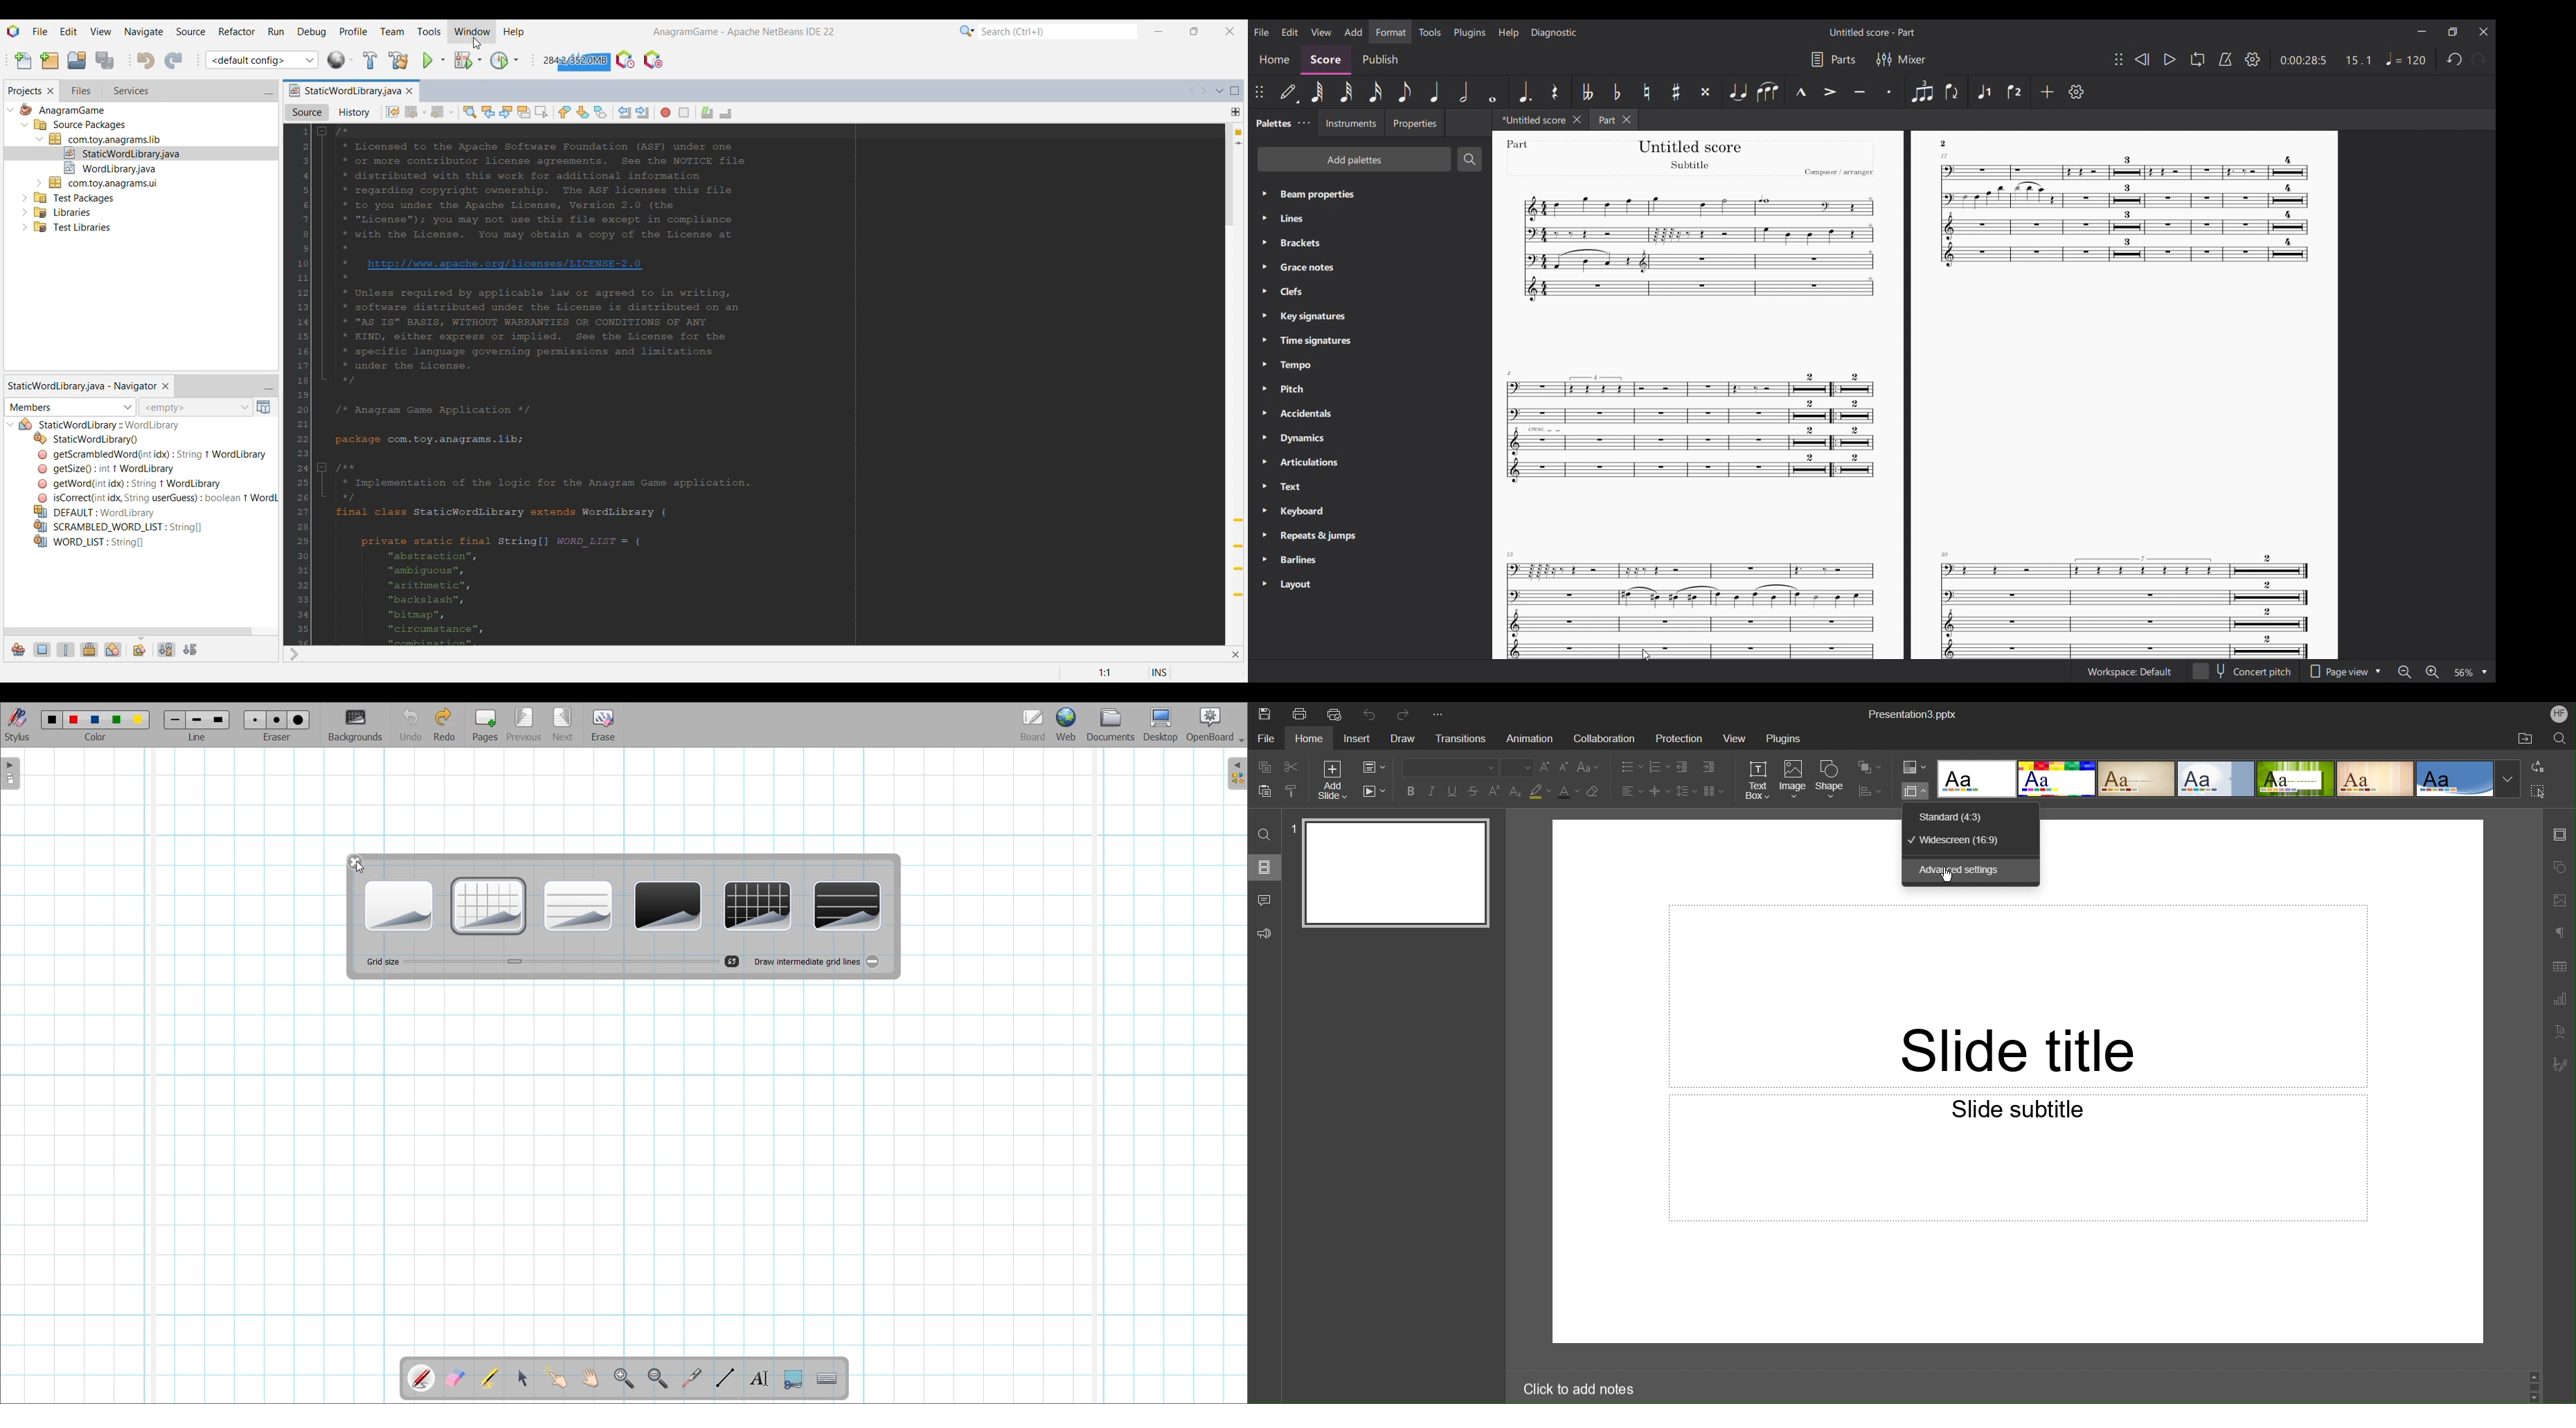 The height and width of the screenshot is (1428, 2576). What do you see at coordinates (1518, 767) in the screenshot?
I see `Font size` at bounding box center [1518, 767].